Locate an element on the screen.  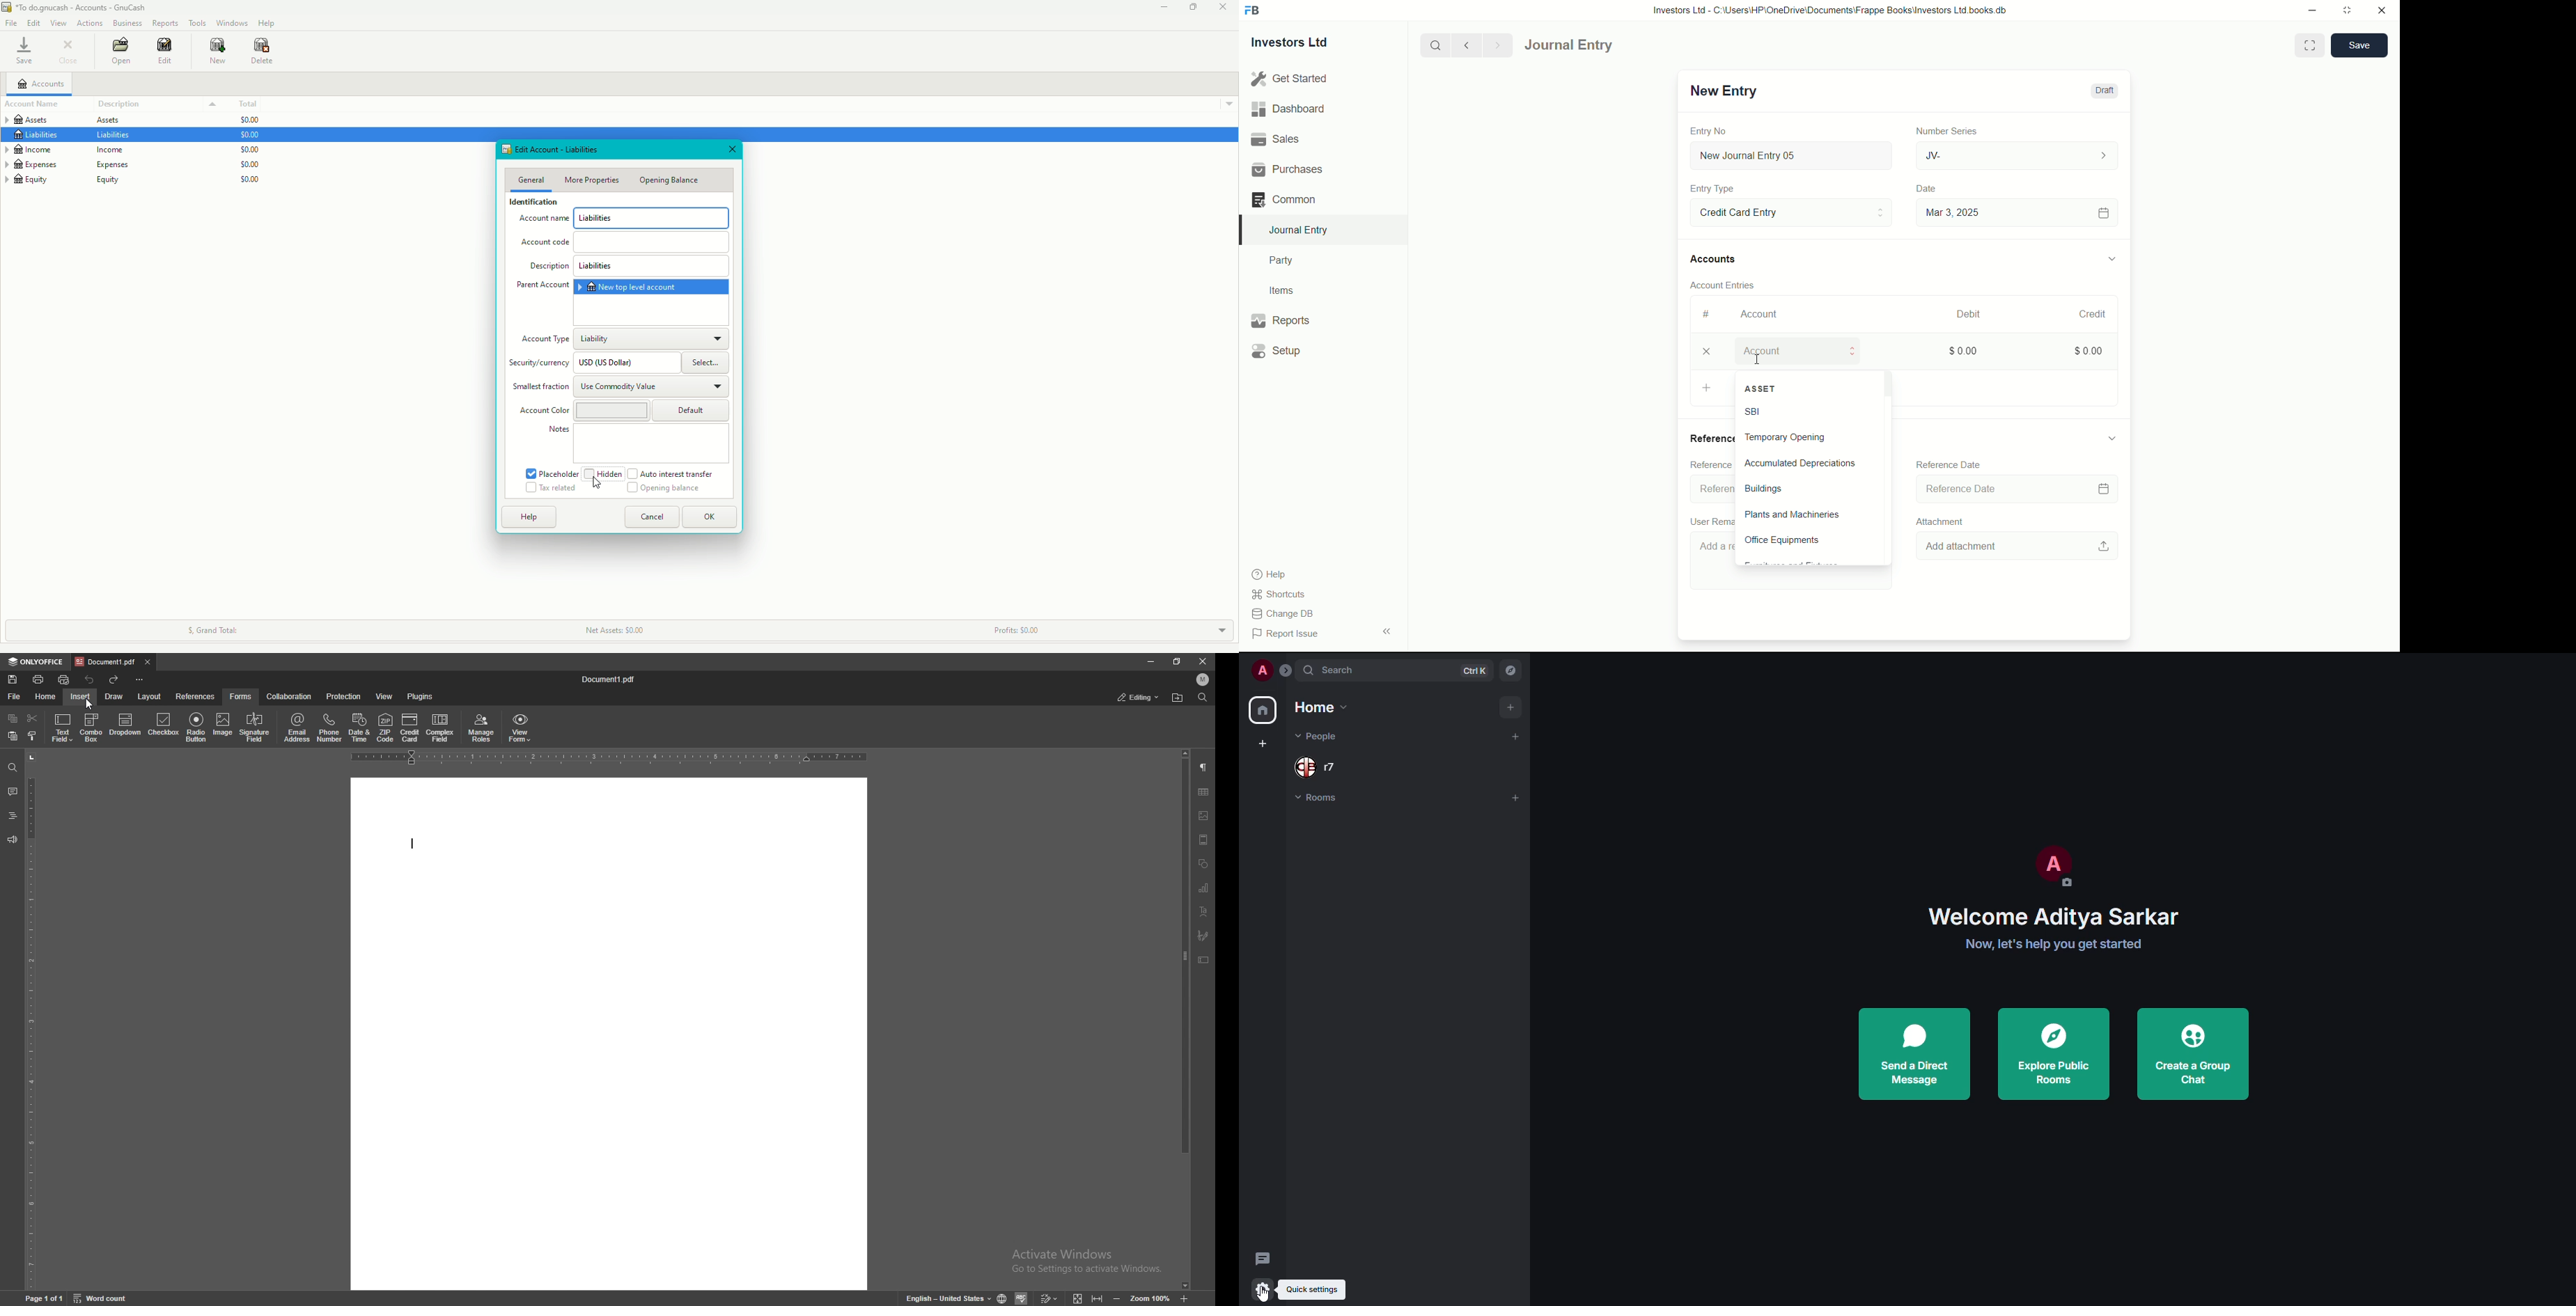
Parent Account is located at coordinates (542, 286).